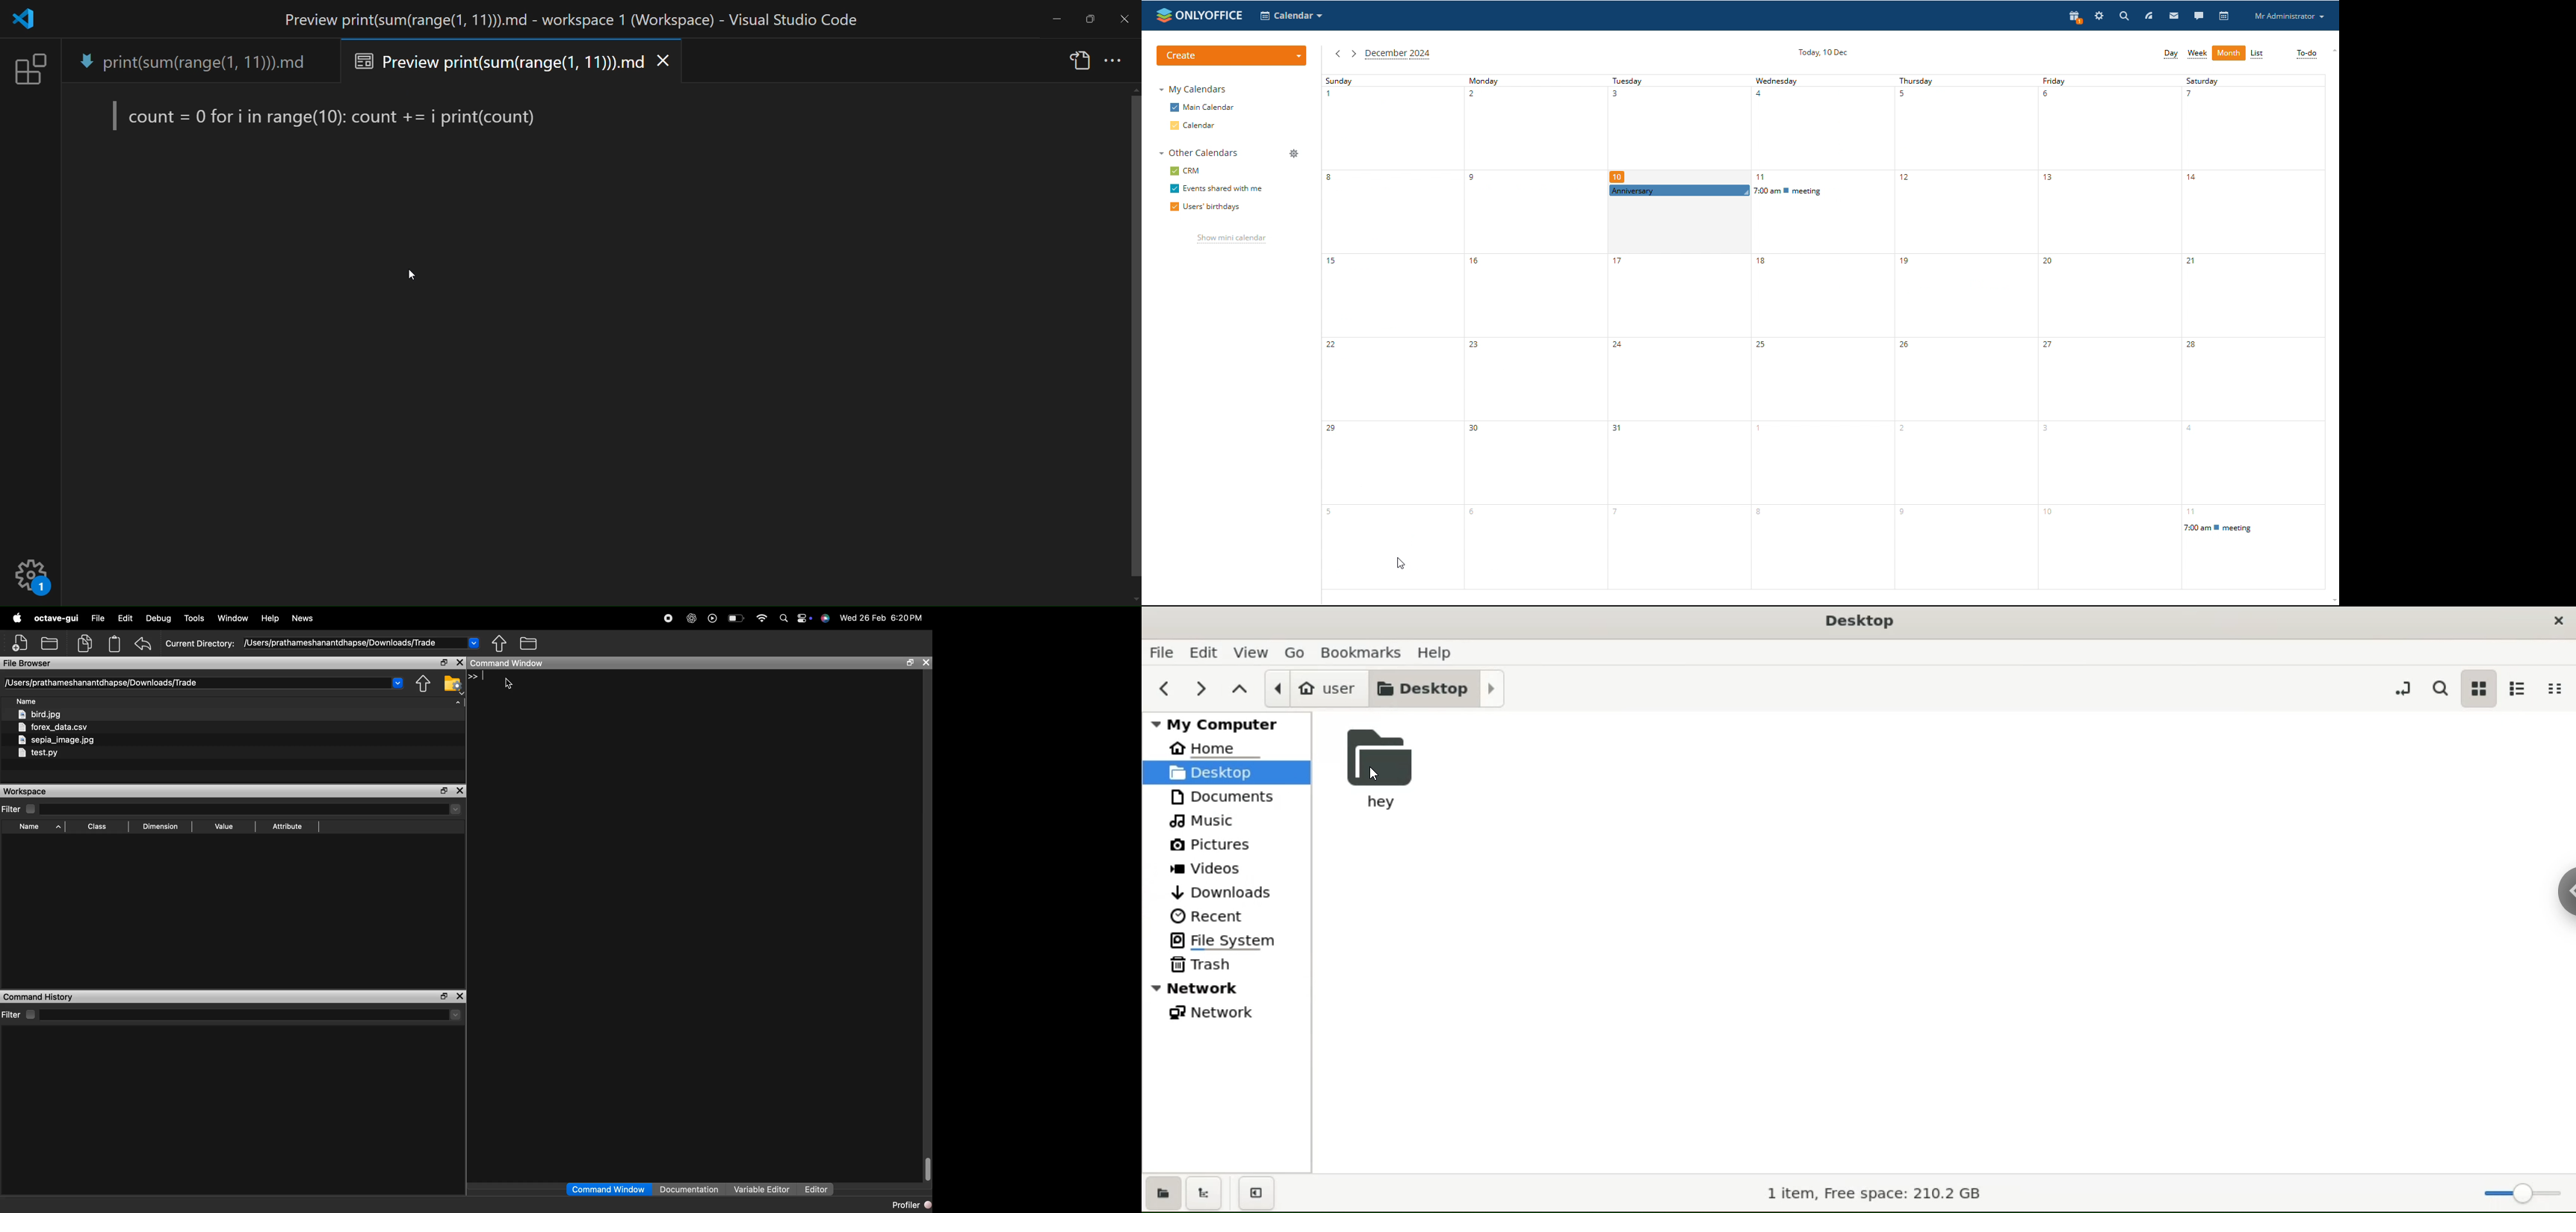  I want to click on wednesday, so click(1821, 129).